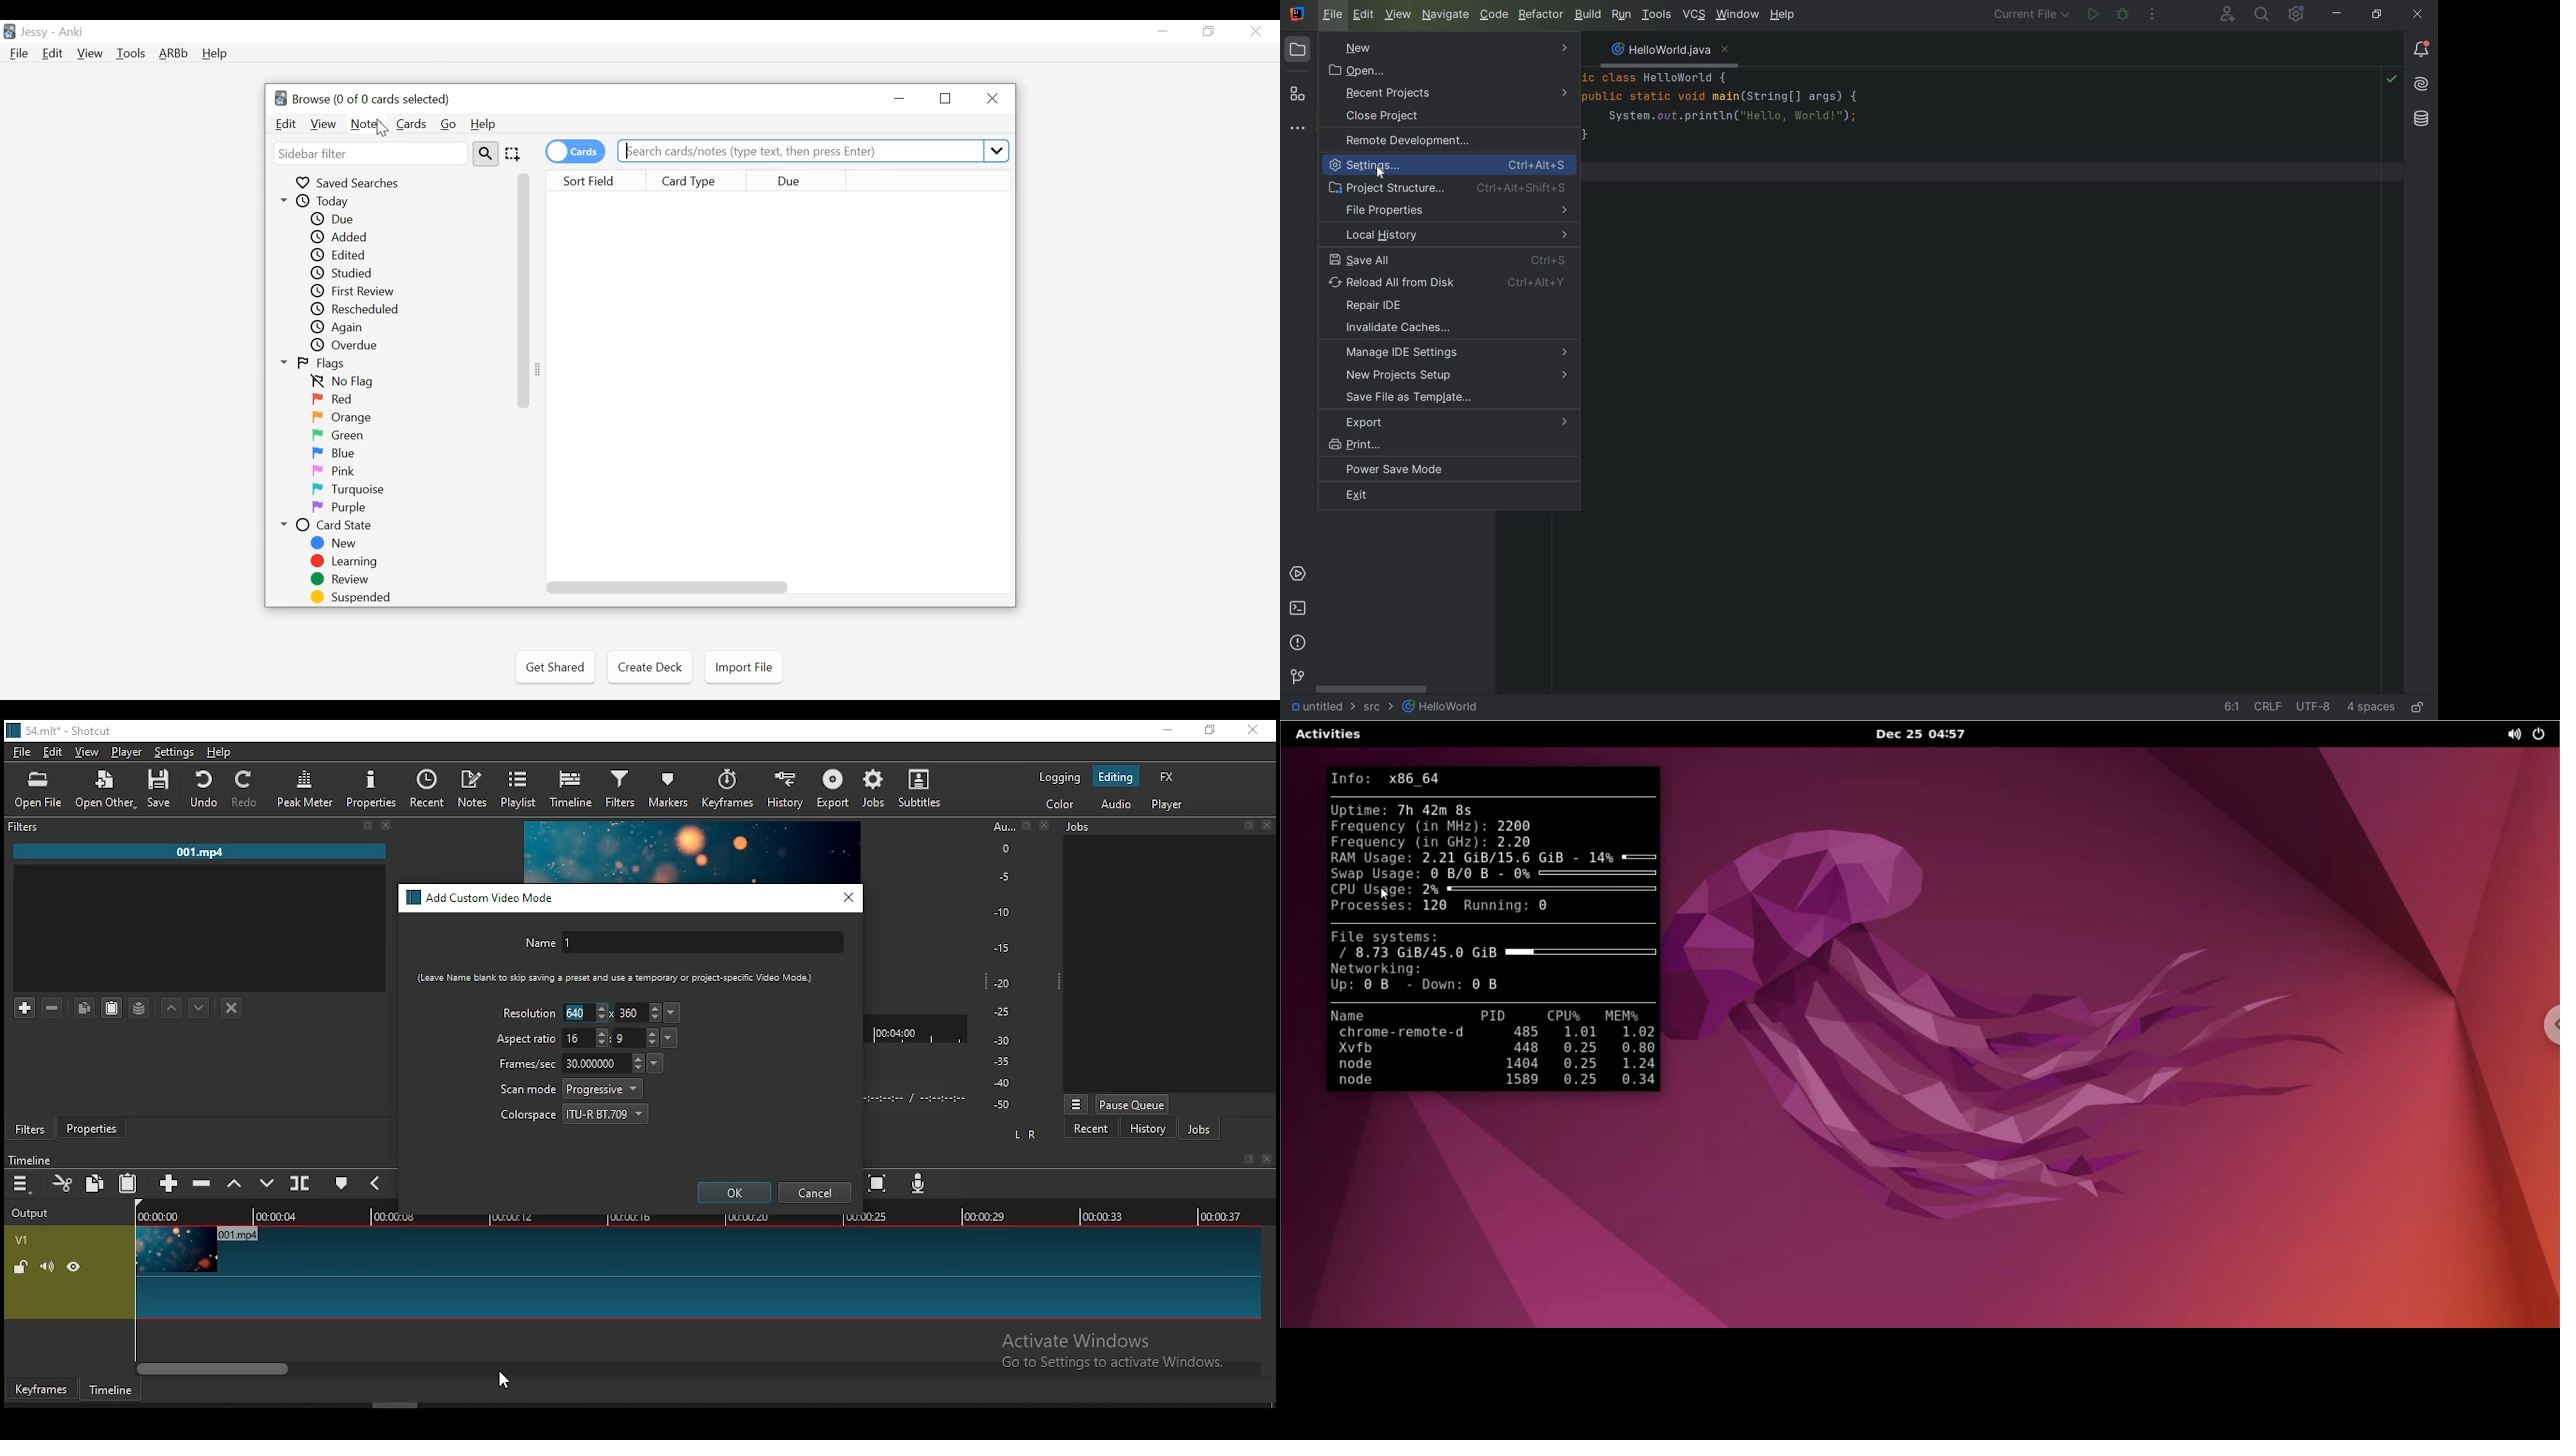 This screenshot has width=2576, height=1456. What do you see at coordinates (354, 291) in the screenshot?
I see `First Review` at bounding box center [354, 291].